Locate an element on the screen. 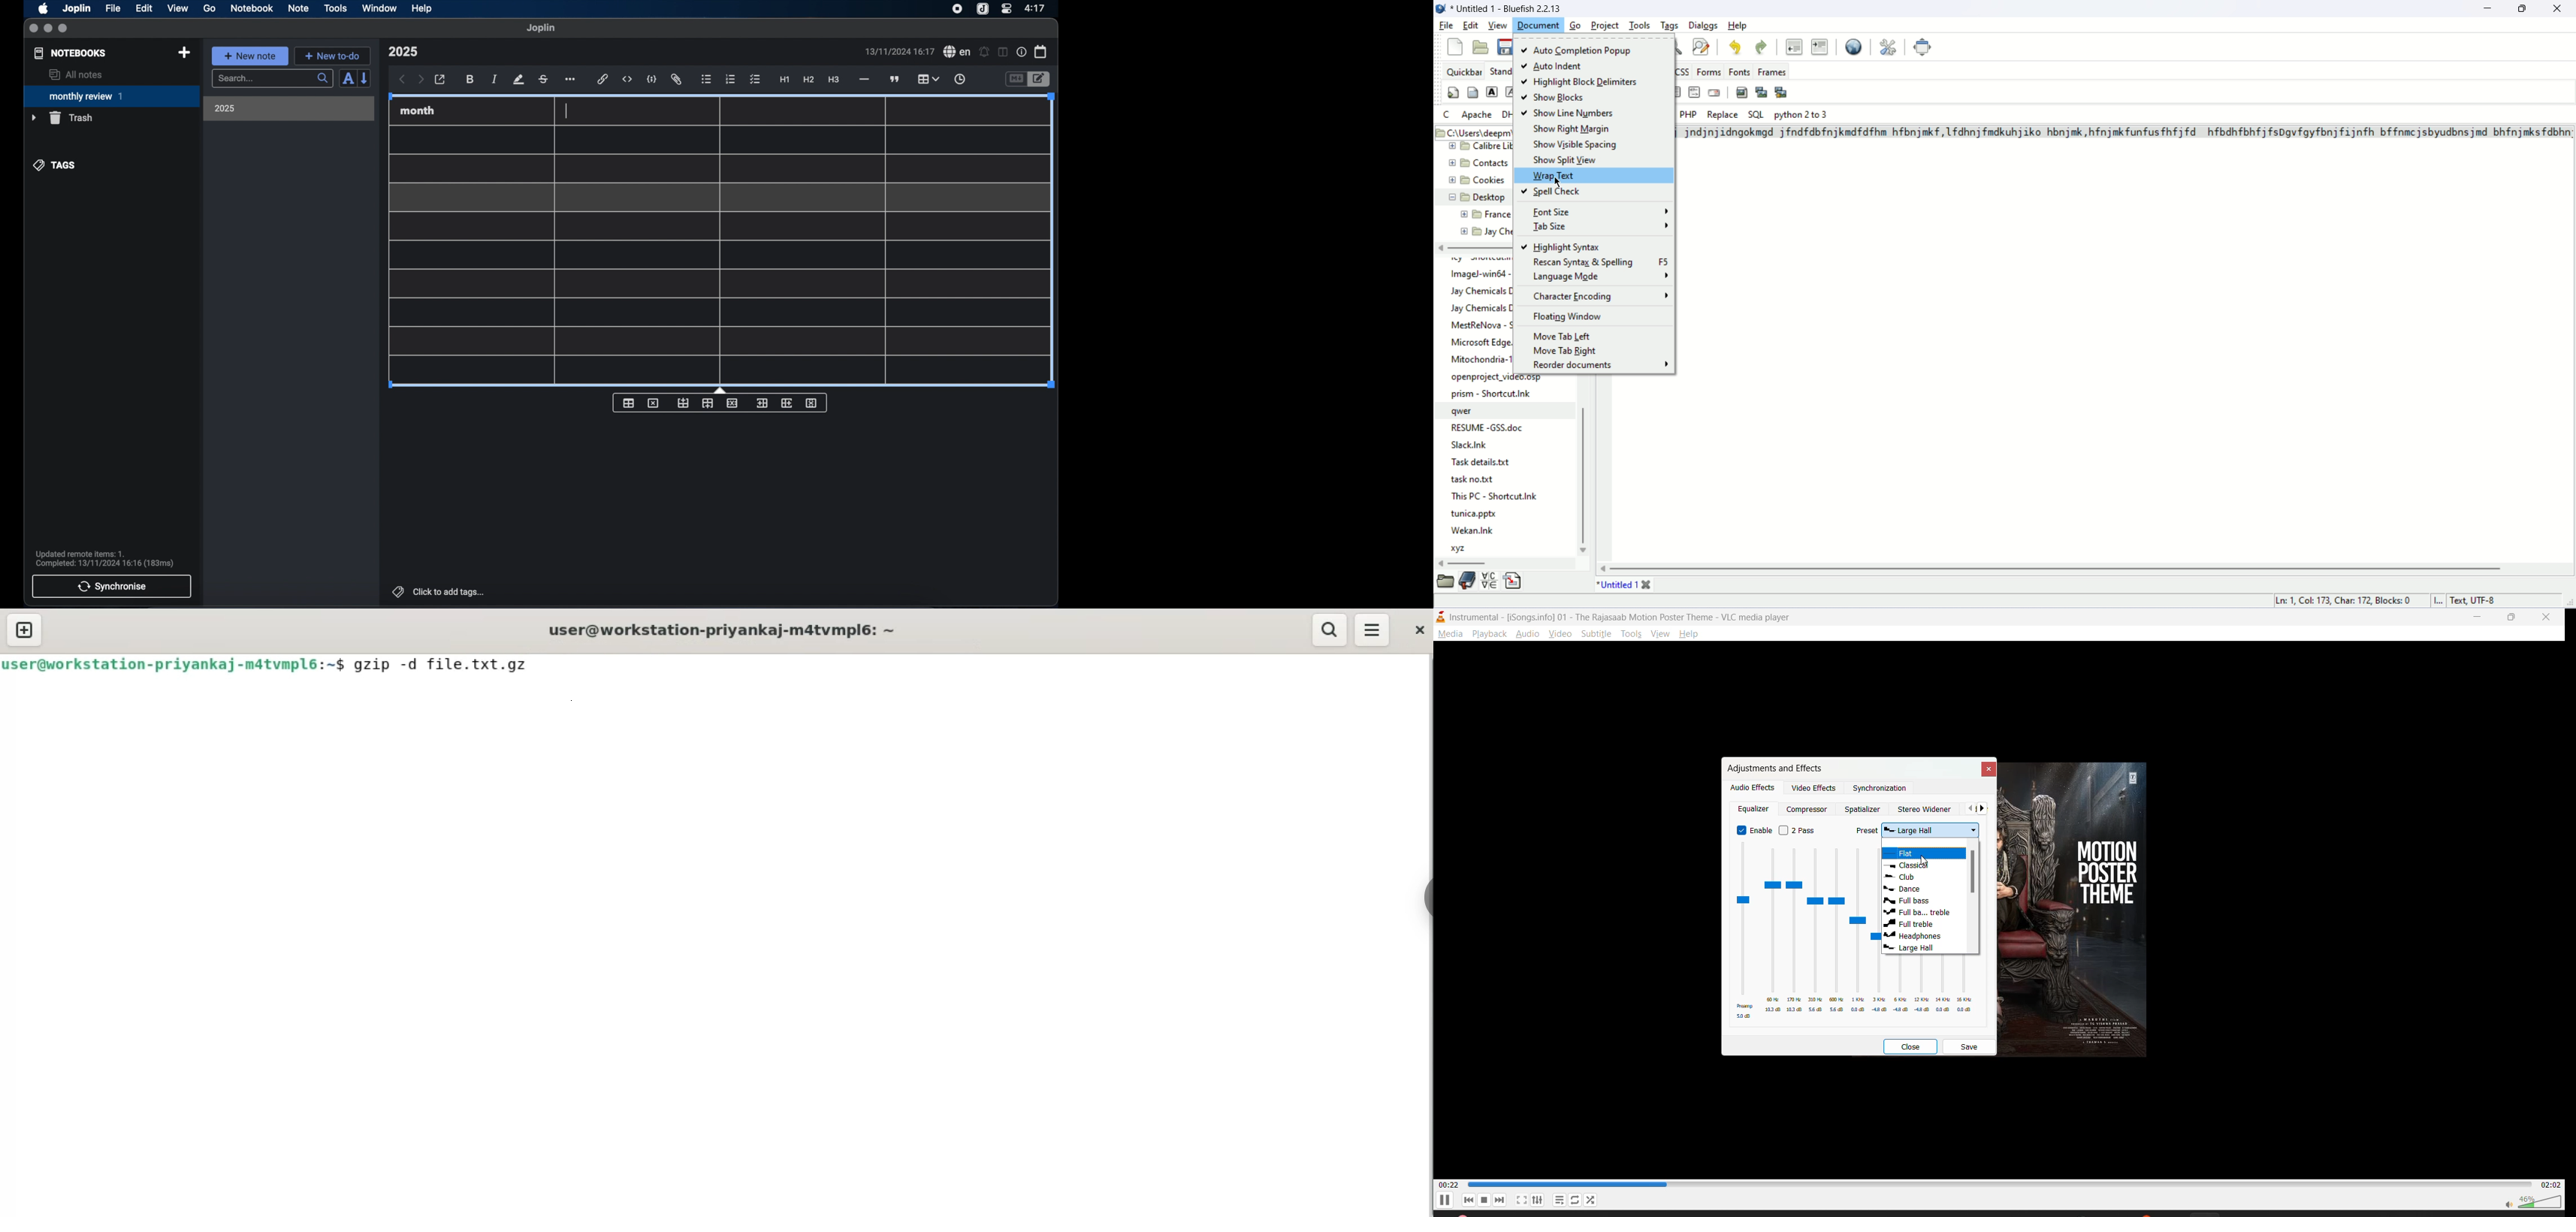  time is located at coordinates (1036, 8).